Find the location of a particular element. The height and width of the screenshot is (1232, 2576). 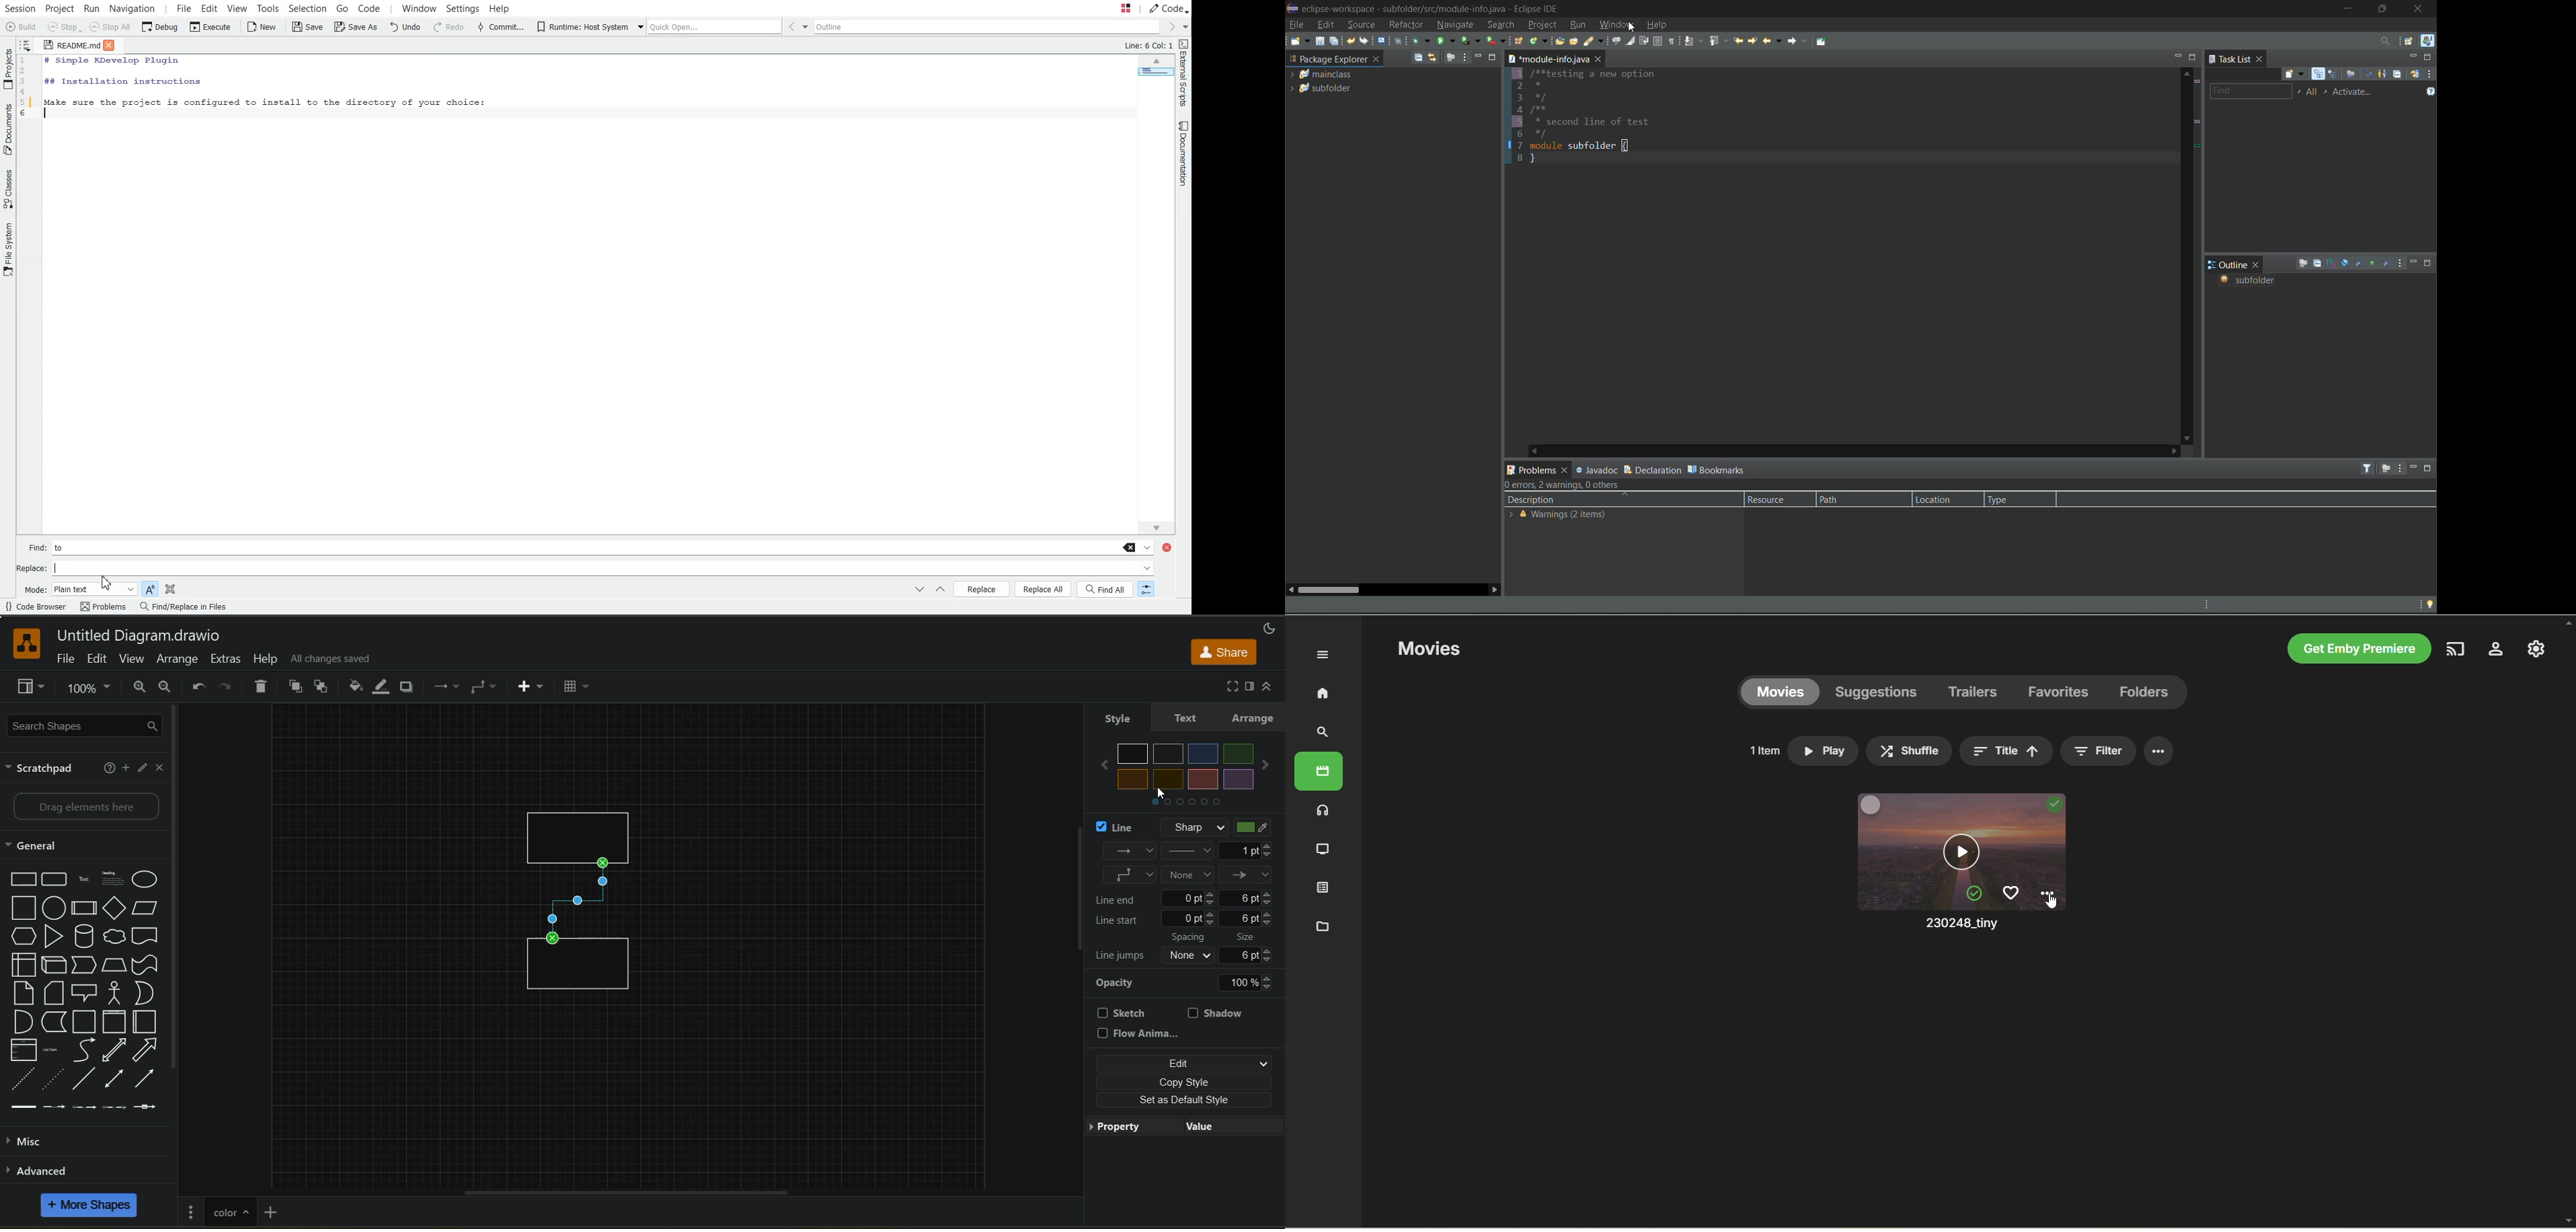

folders is located at coordinates (2143, 692).